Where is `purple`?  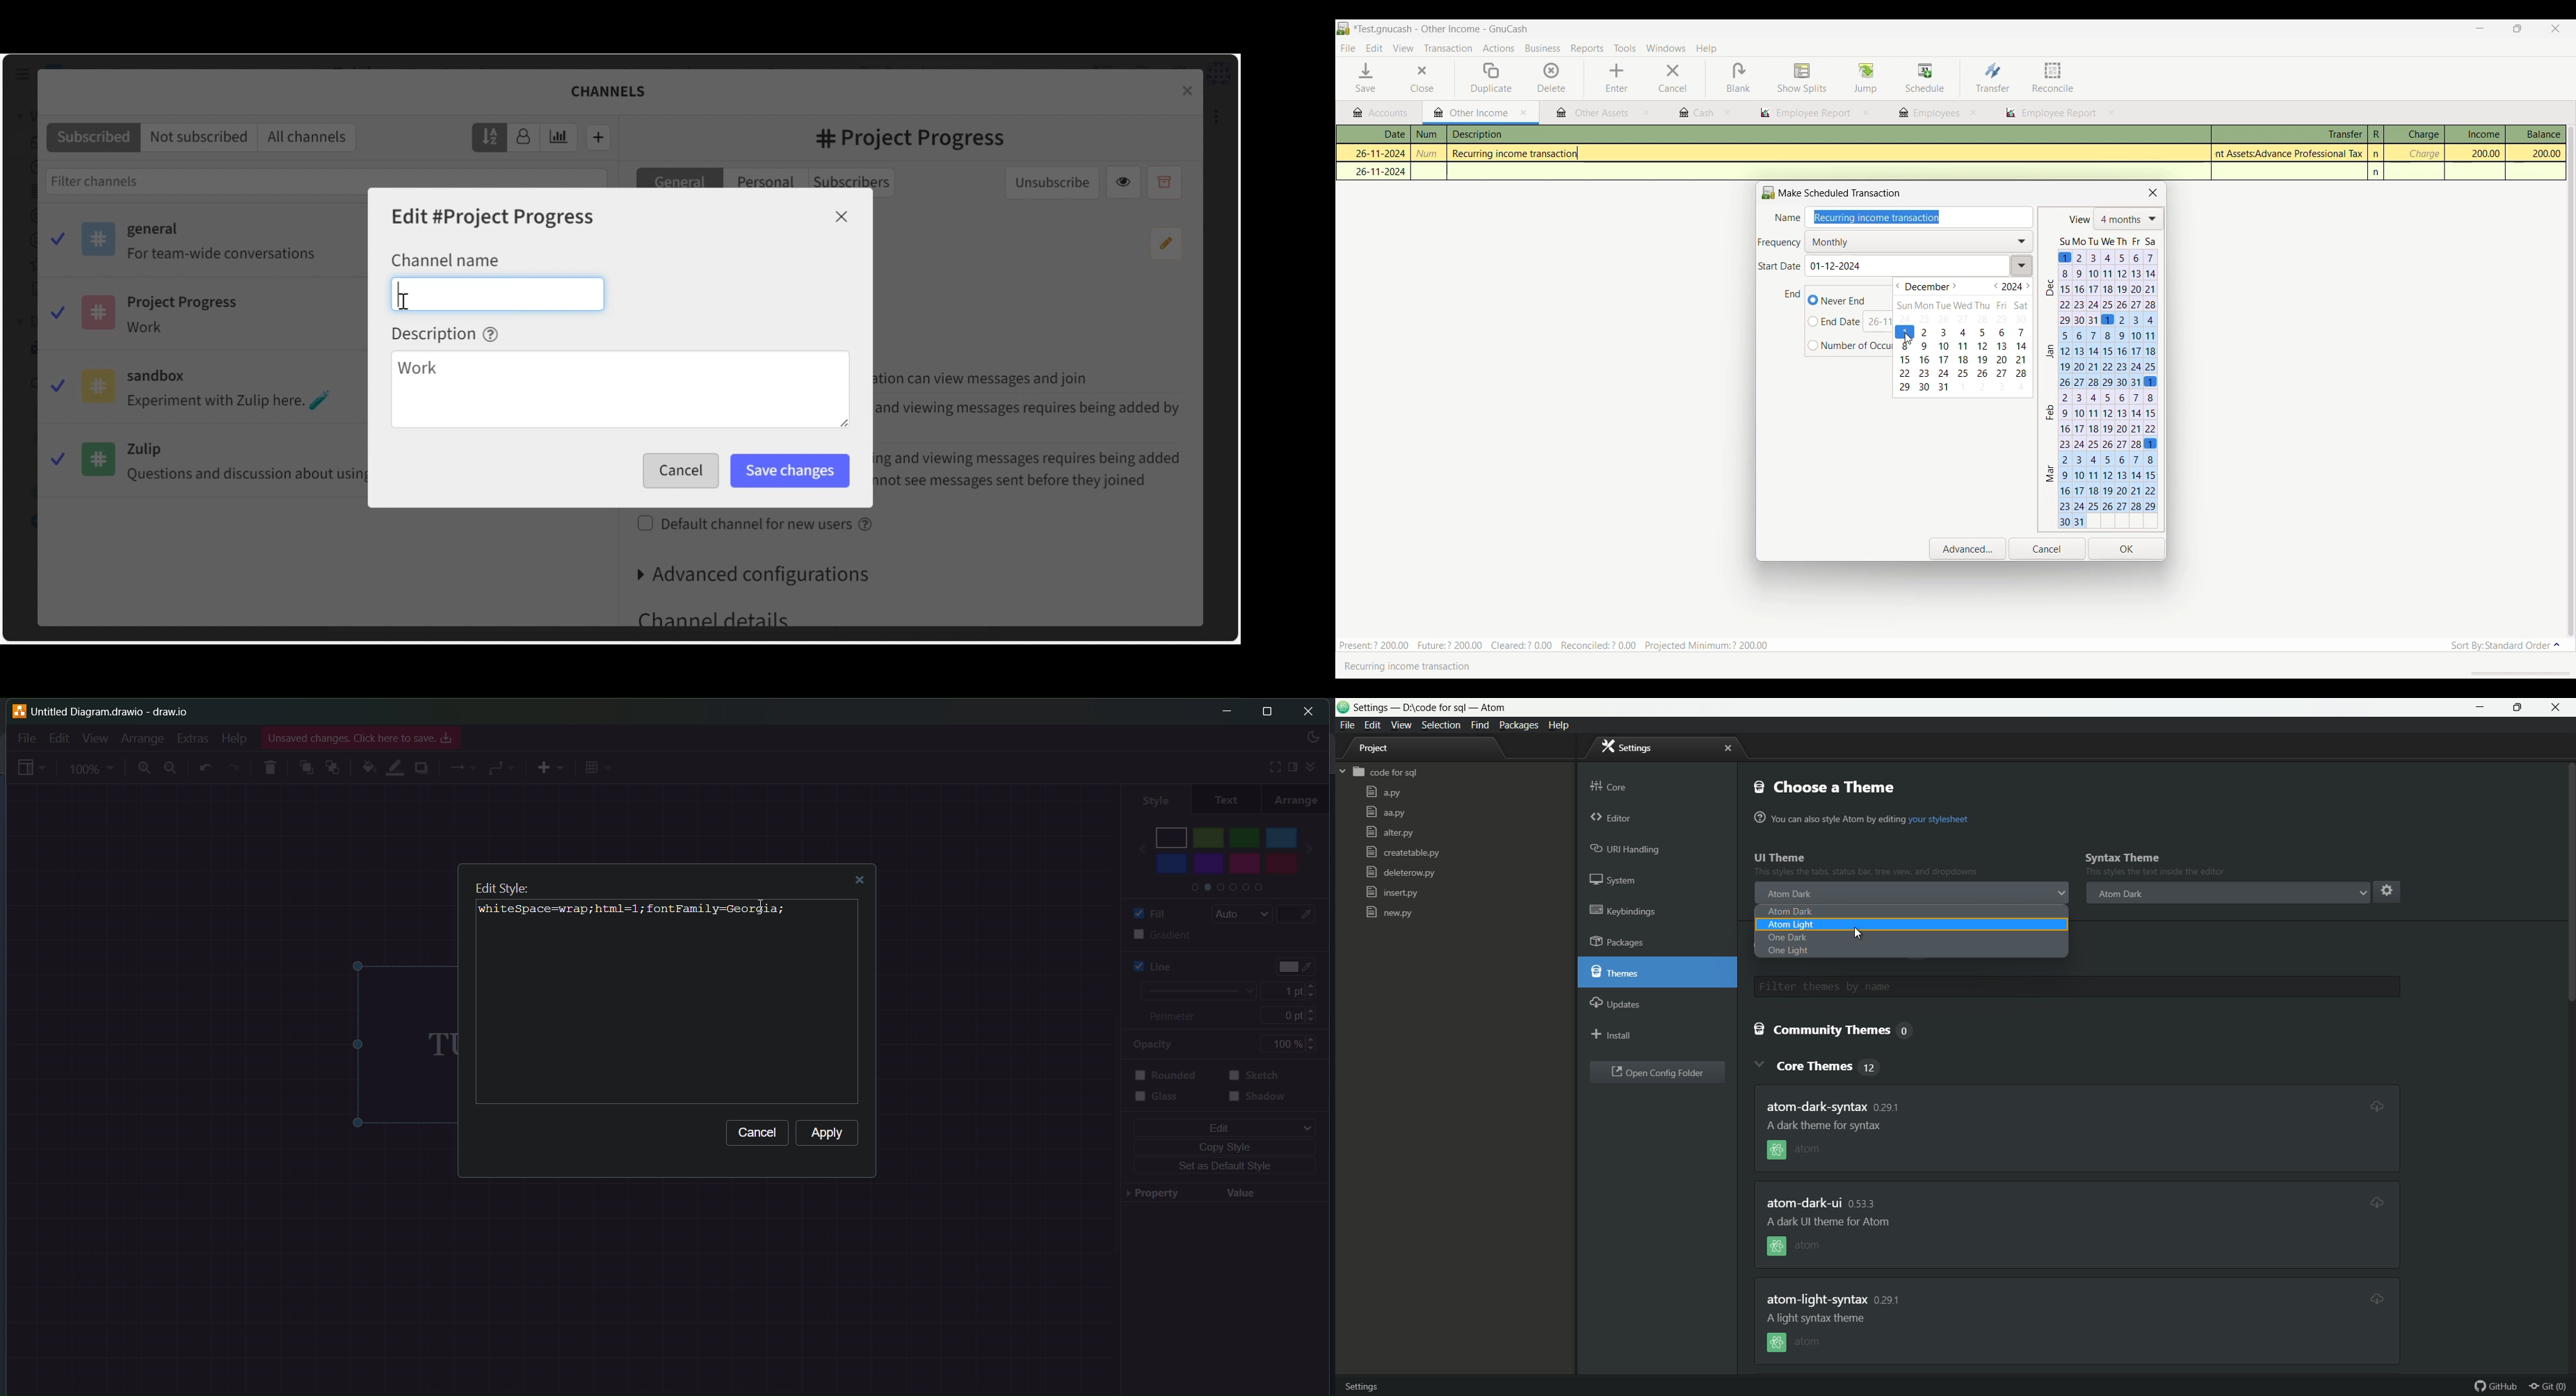 purple is located at coordinates (1211, 863).